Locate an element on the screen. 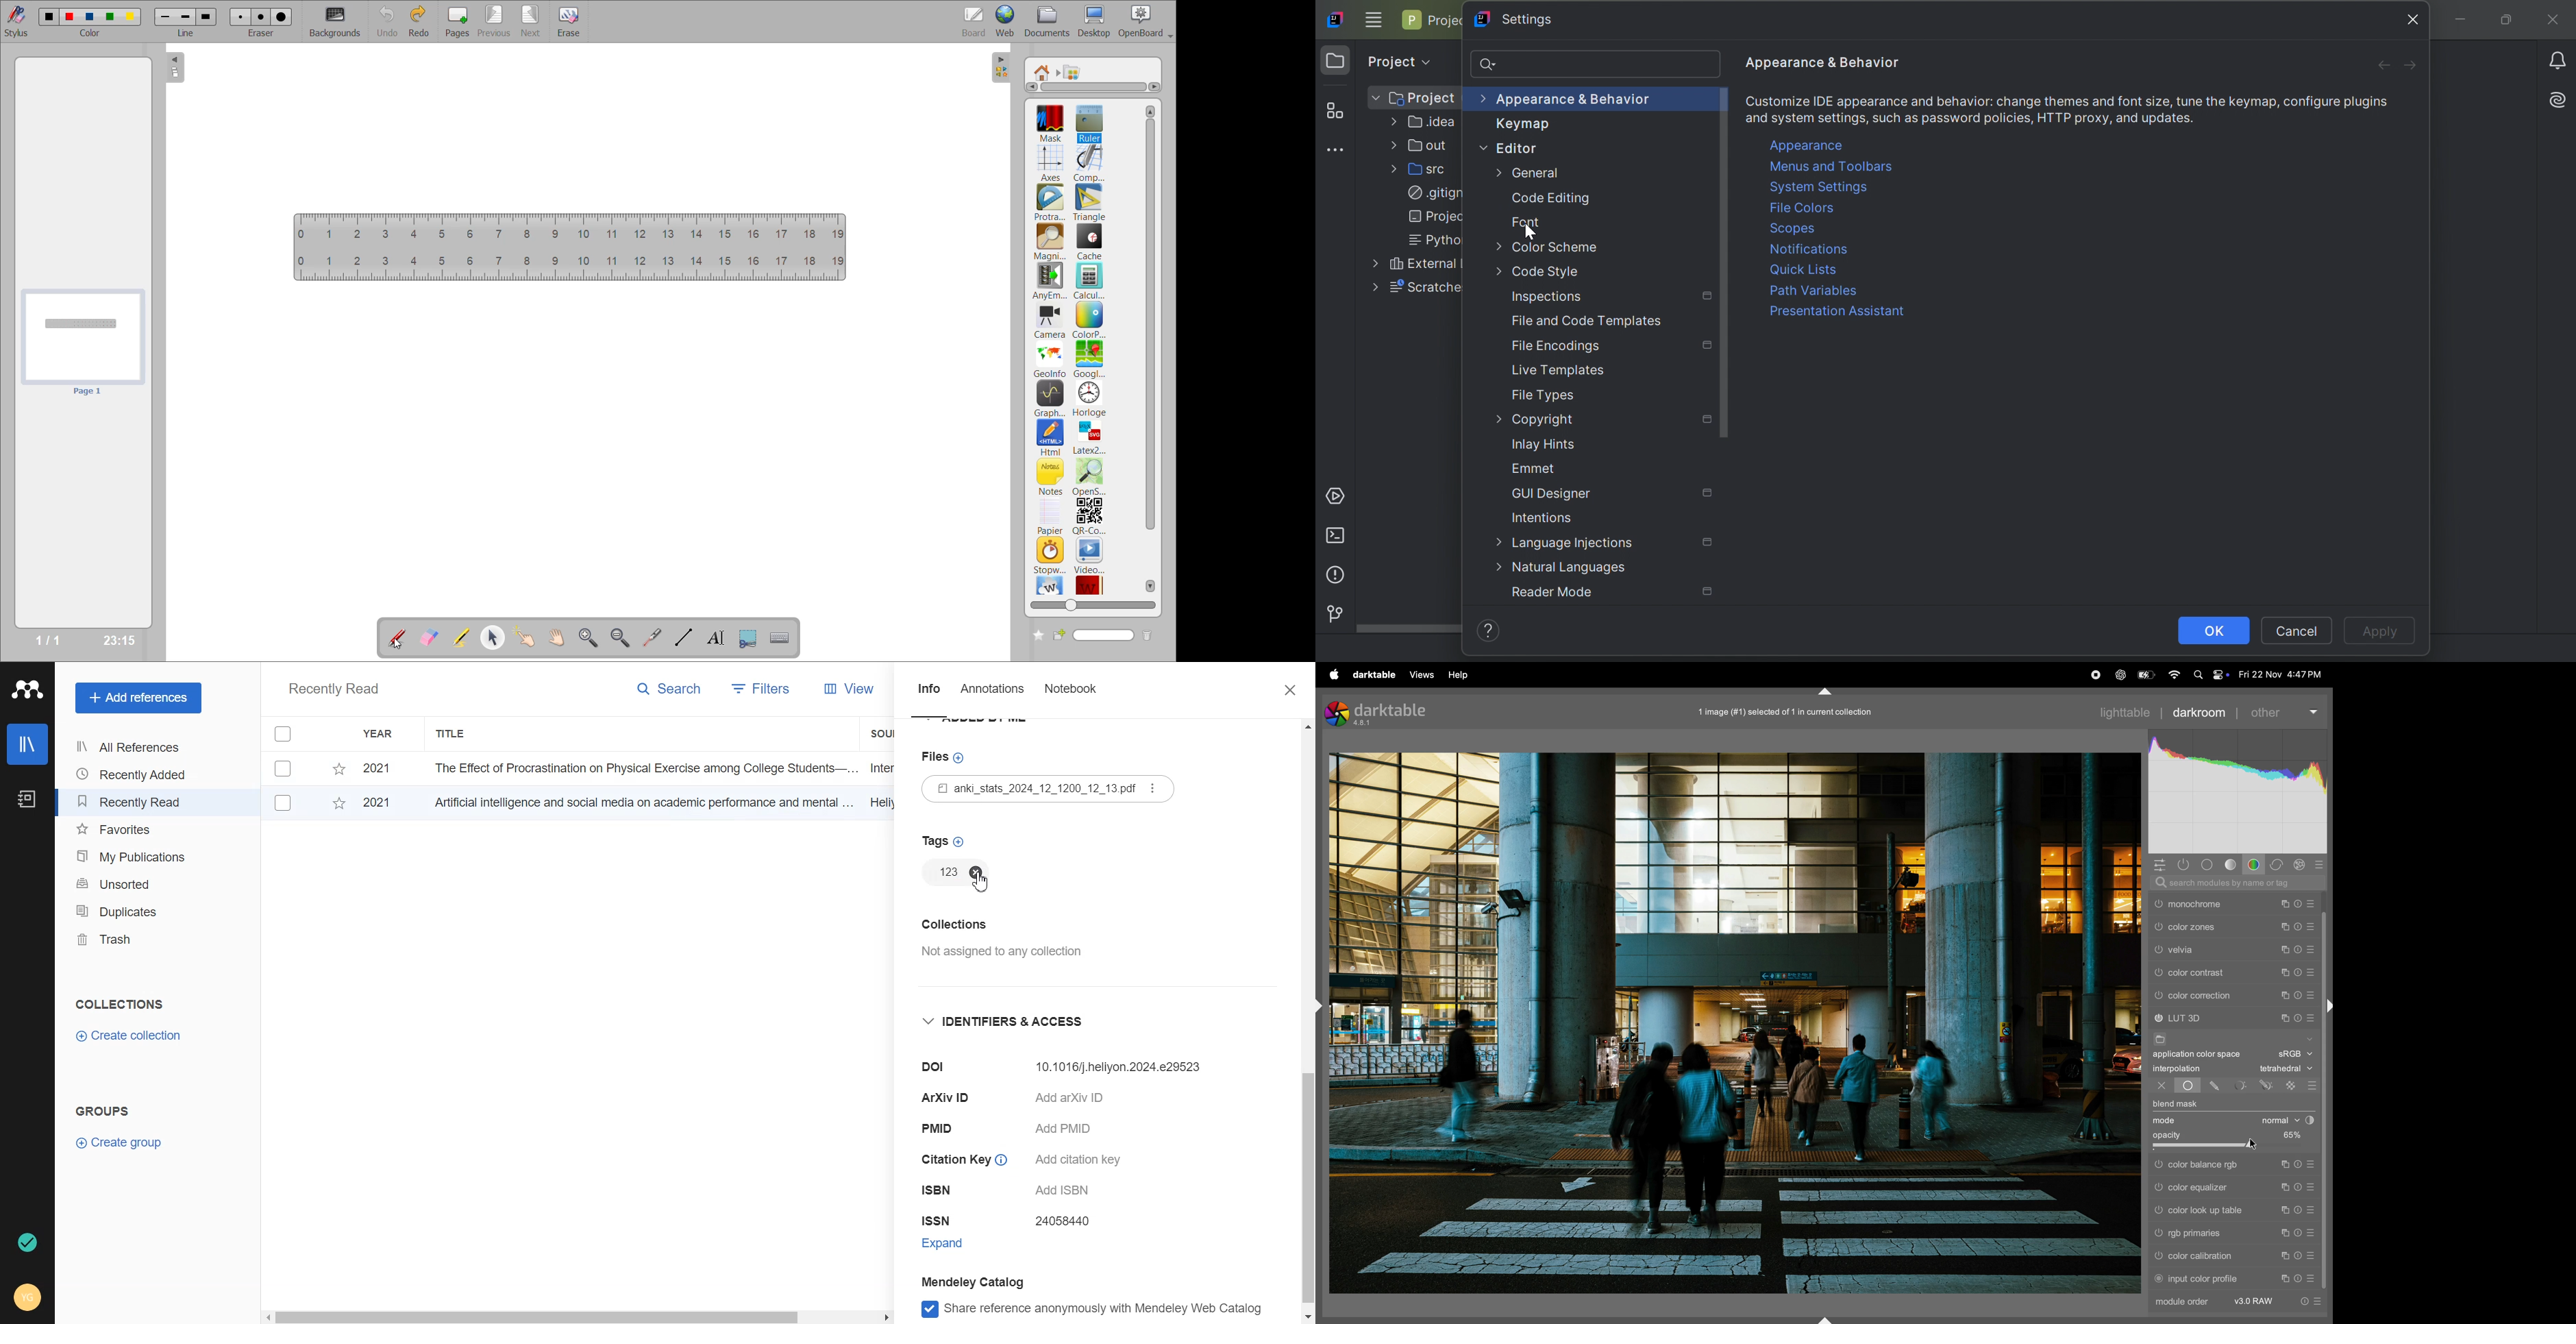 The image size is (2576, 1344). views is located at coordinates (1422, 675).